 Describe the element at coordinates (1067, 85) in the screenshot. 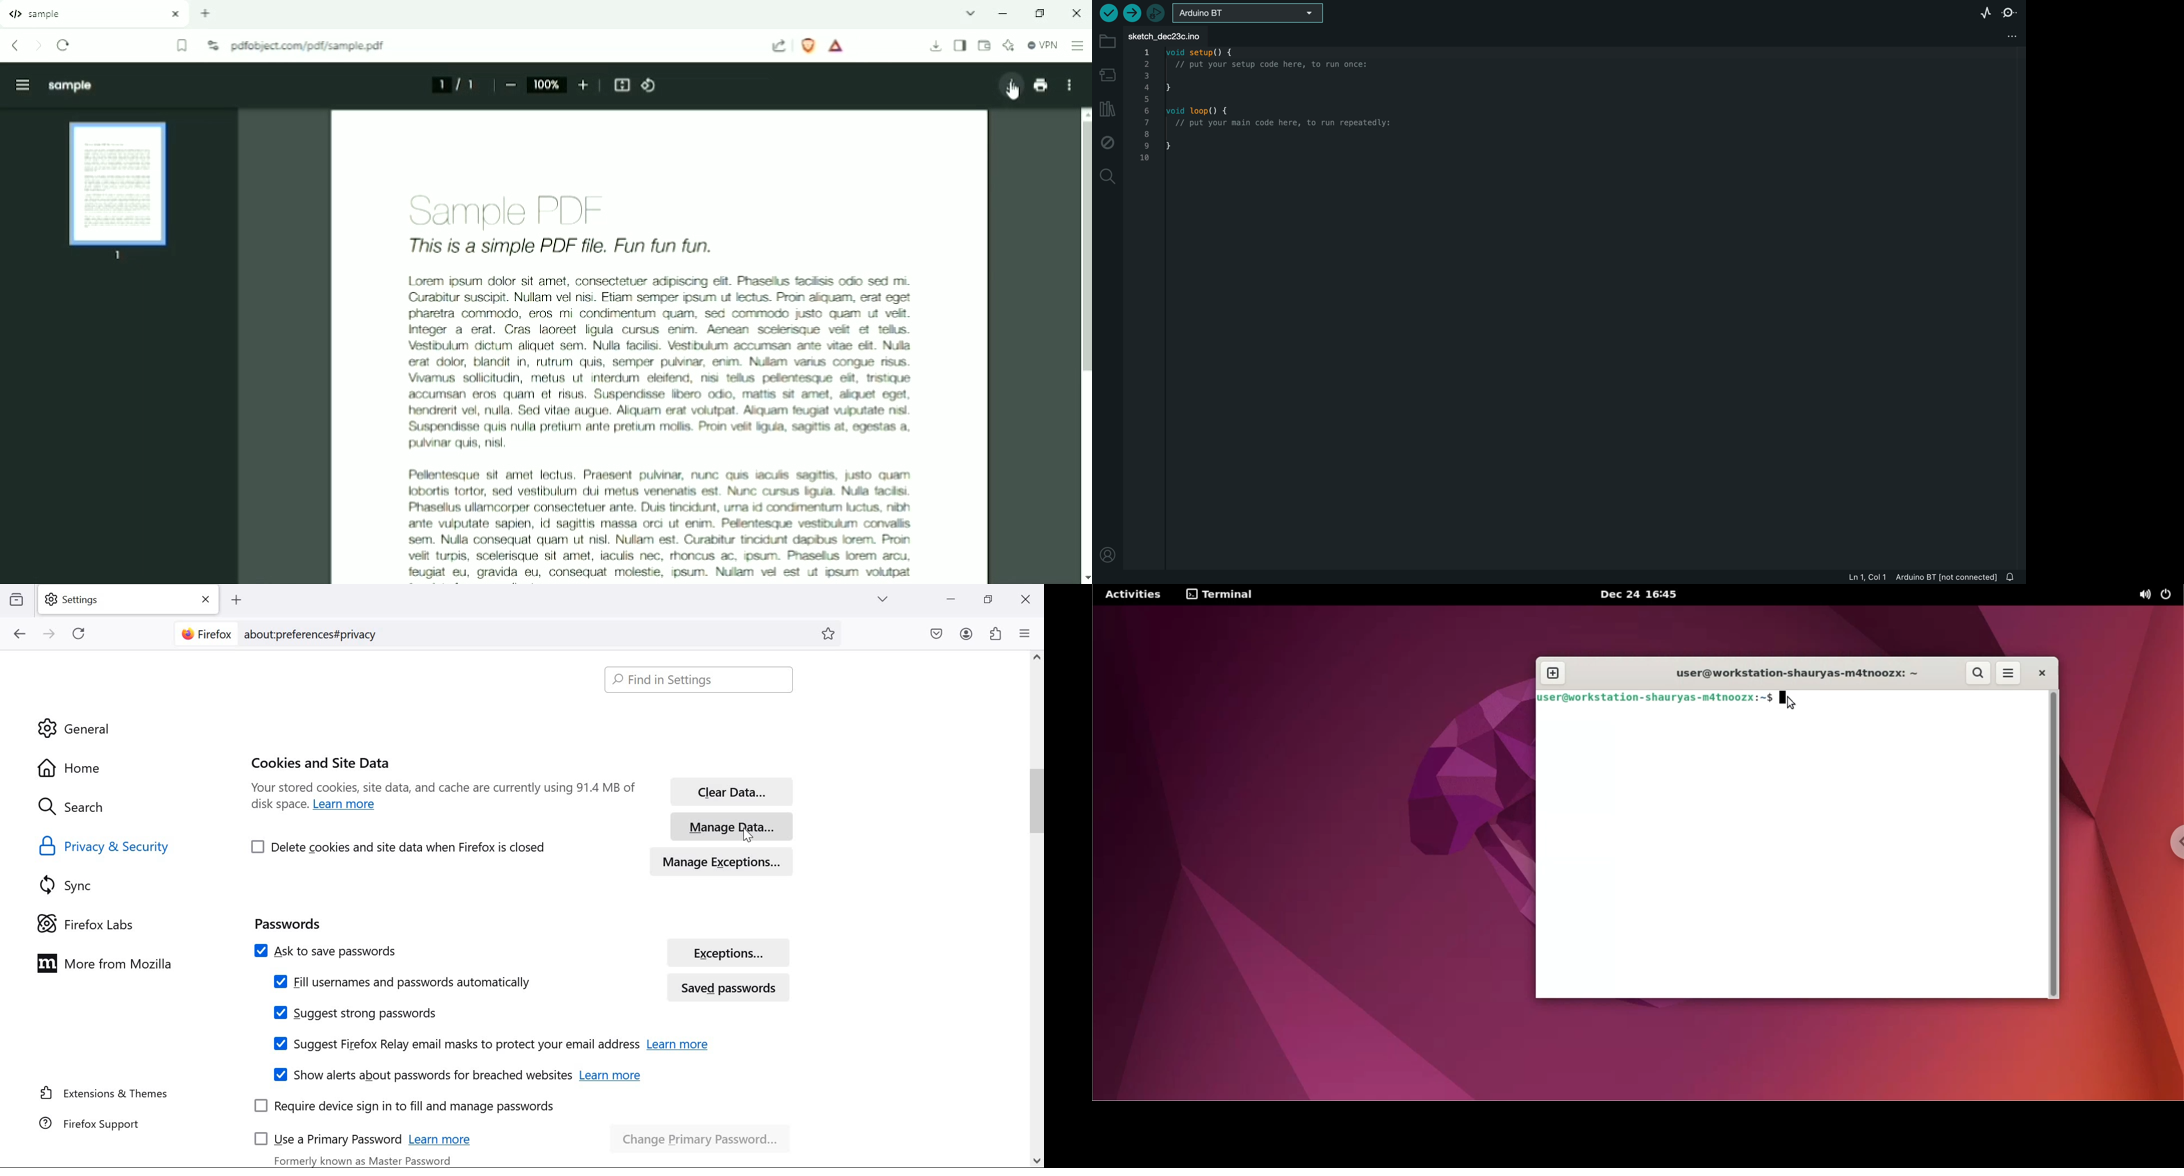

I see `More actions` at that location.